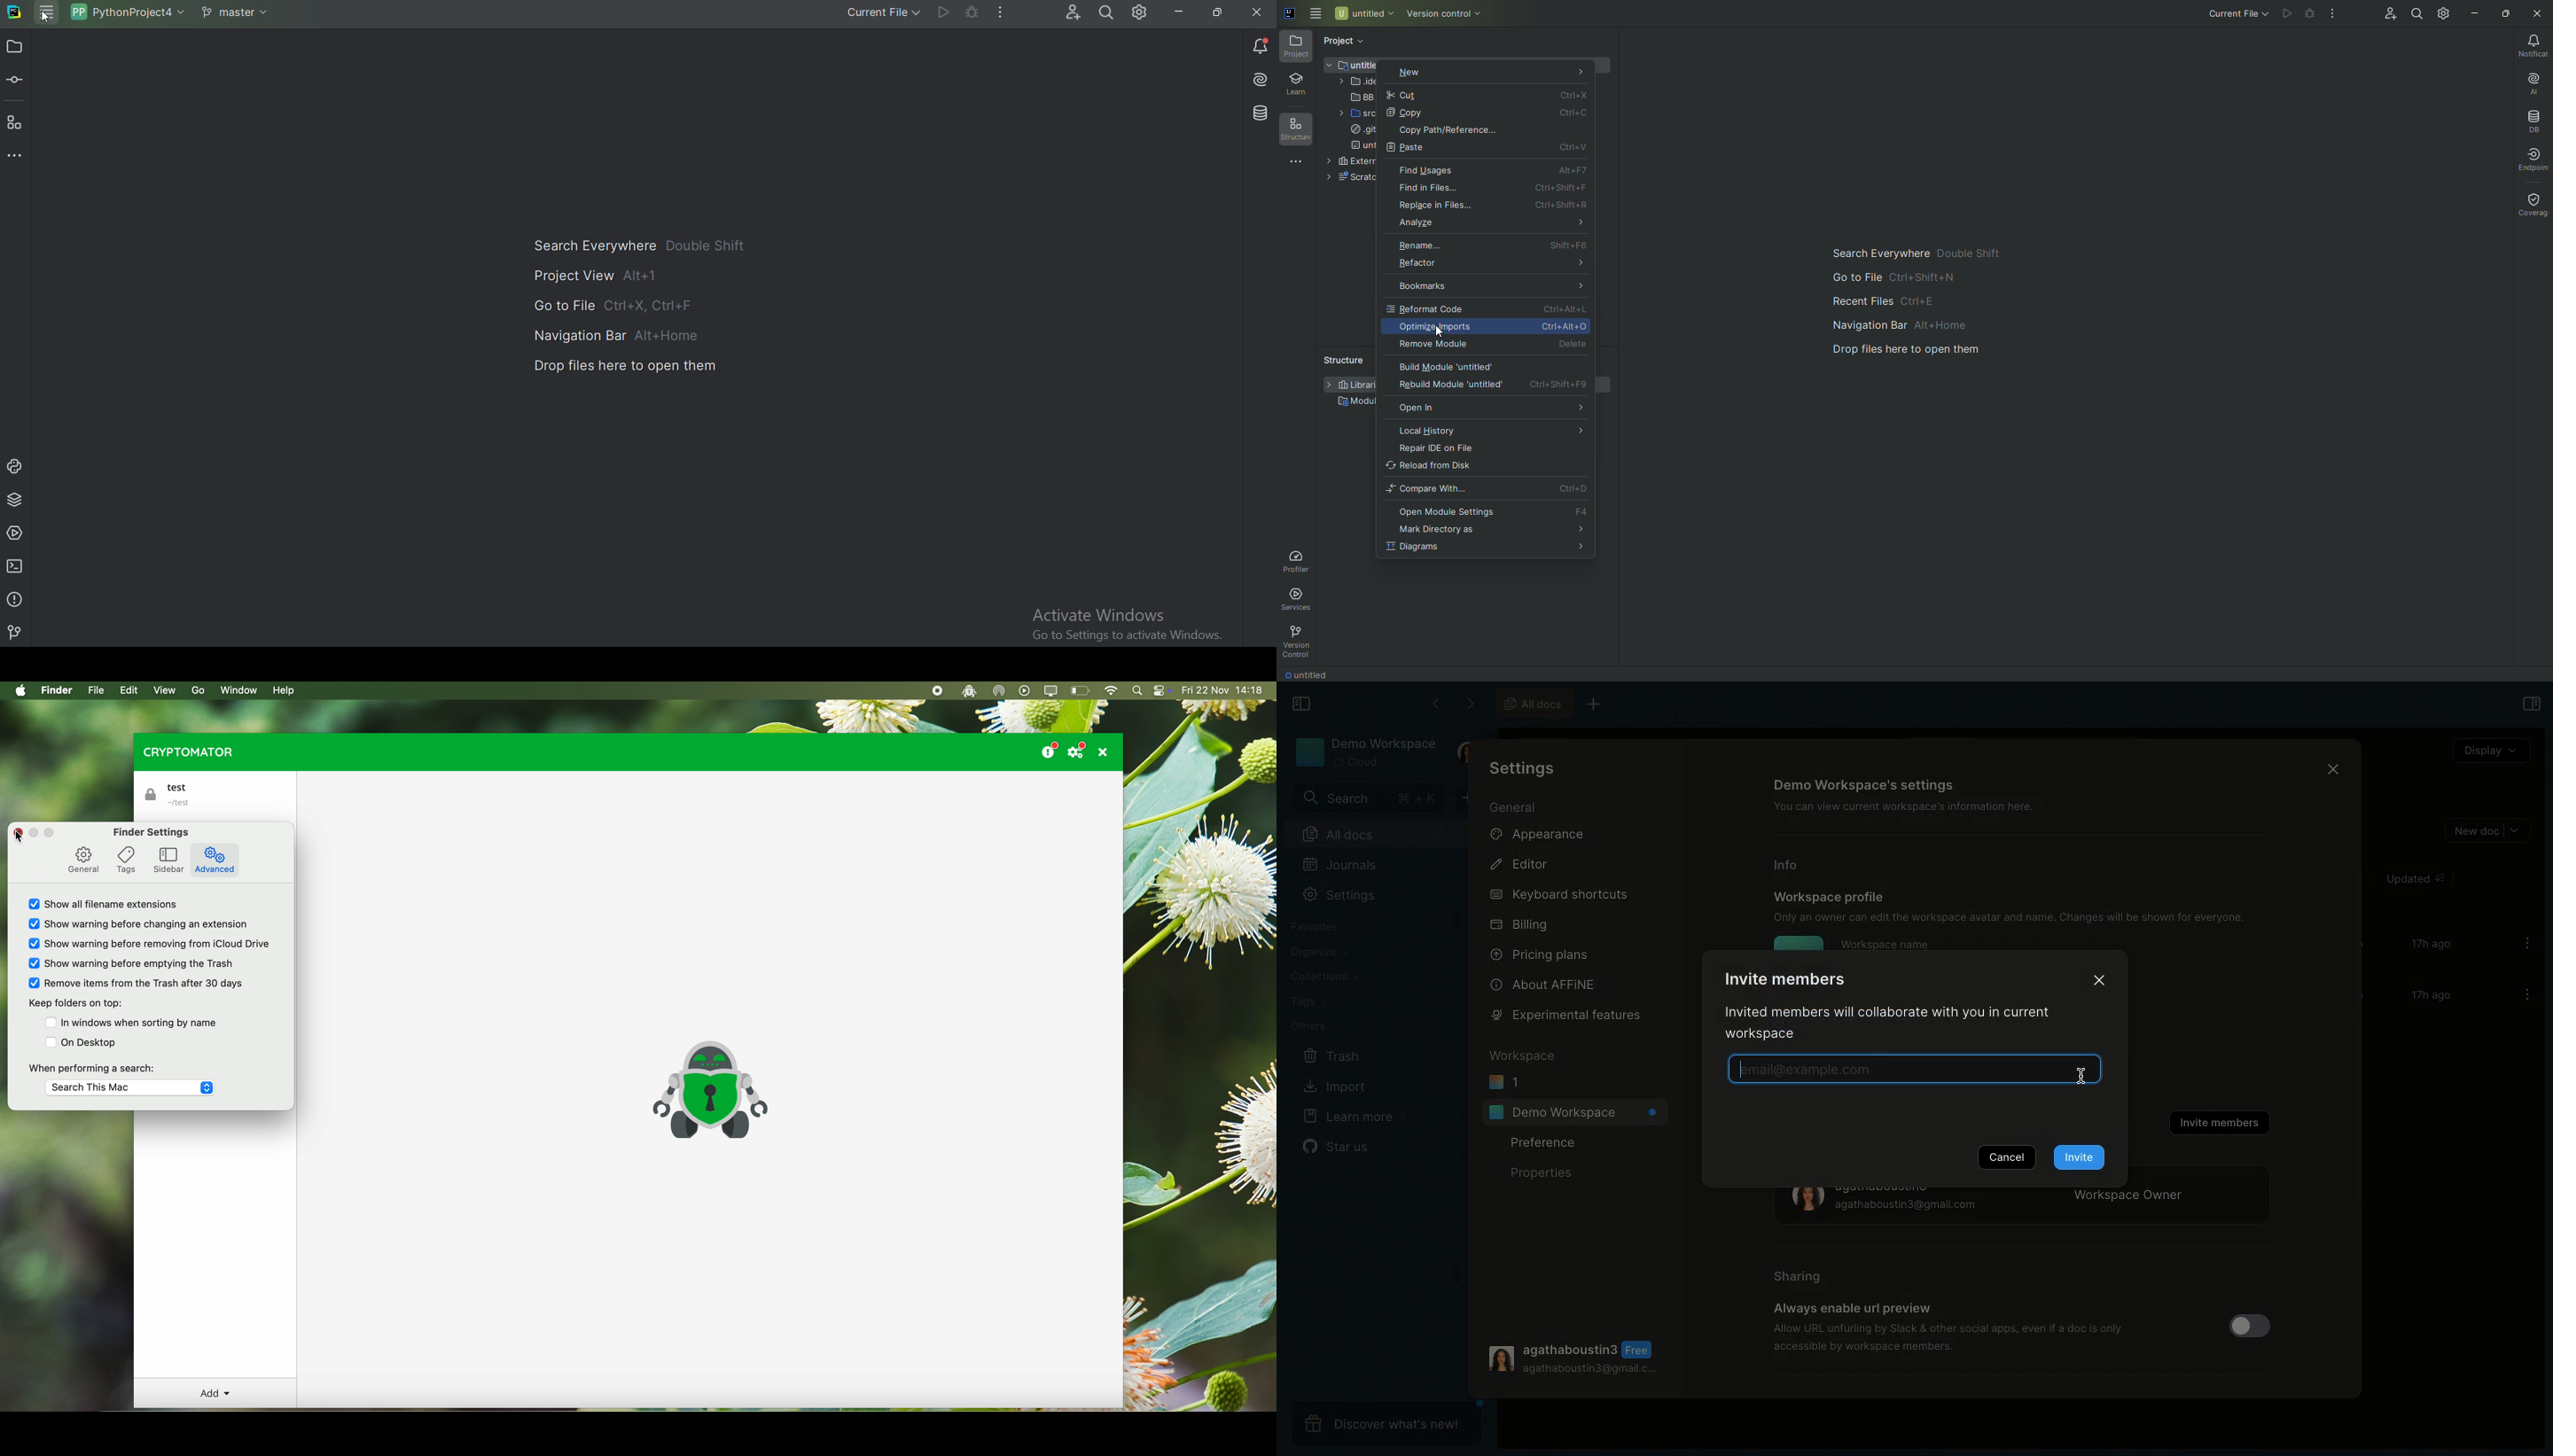 This screenshot has height=1456, width=2576. What do you see at coordinates (2360, 974) in the screenshot?
I see `Scroll bar` at bounding box center [2360, 974].